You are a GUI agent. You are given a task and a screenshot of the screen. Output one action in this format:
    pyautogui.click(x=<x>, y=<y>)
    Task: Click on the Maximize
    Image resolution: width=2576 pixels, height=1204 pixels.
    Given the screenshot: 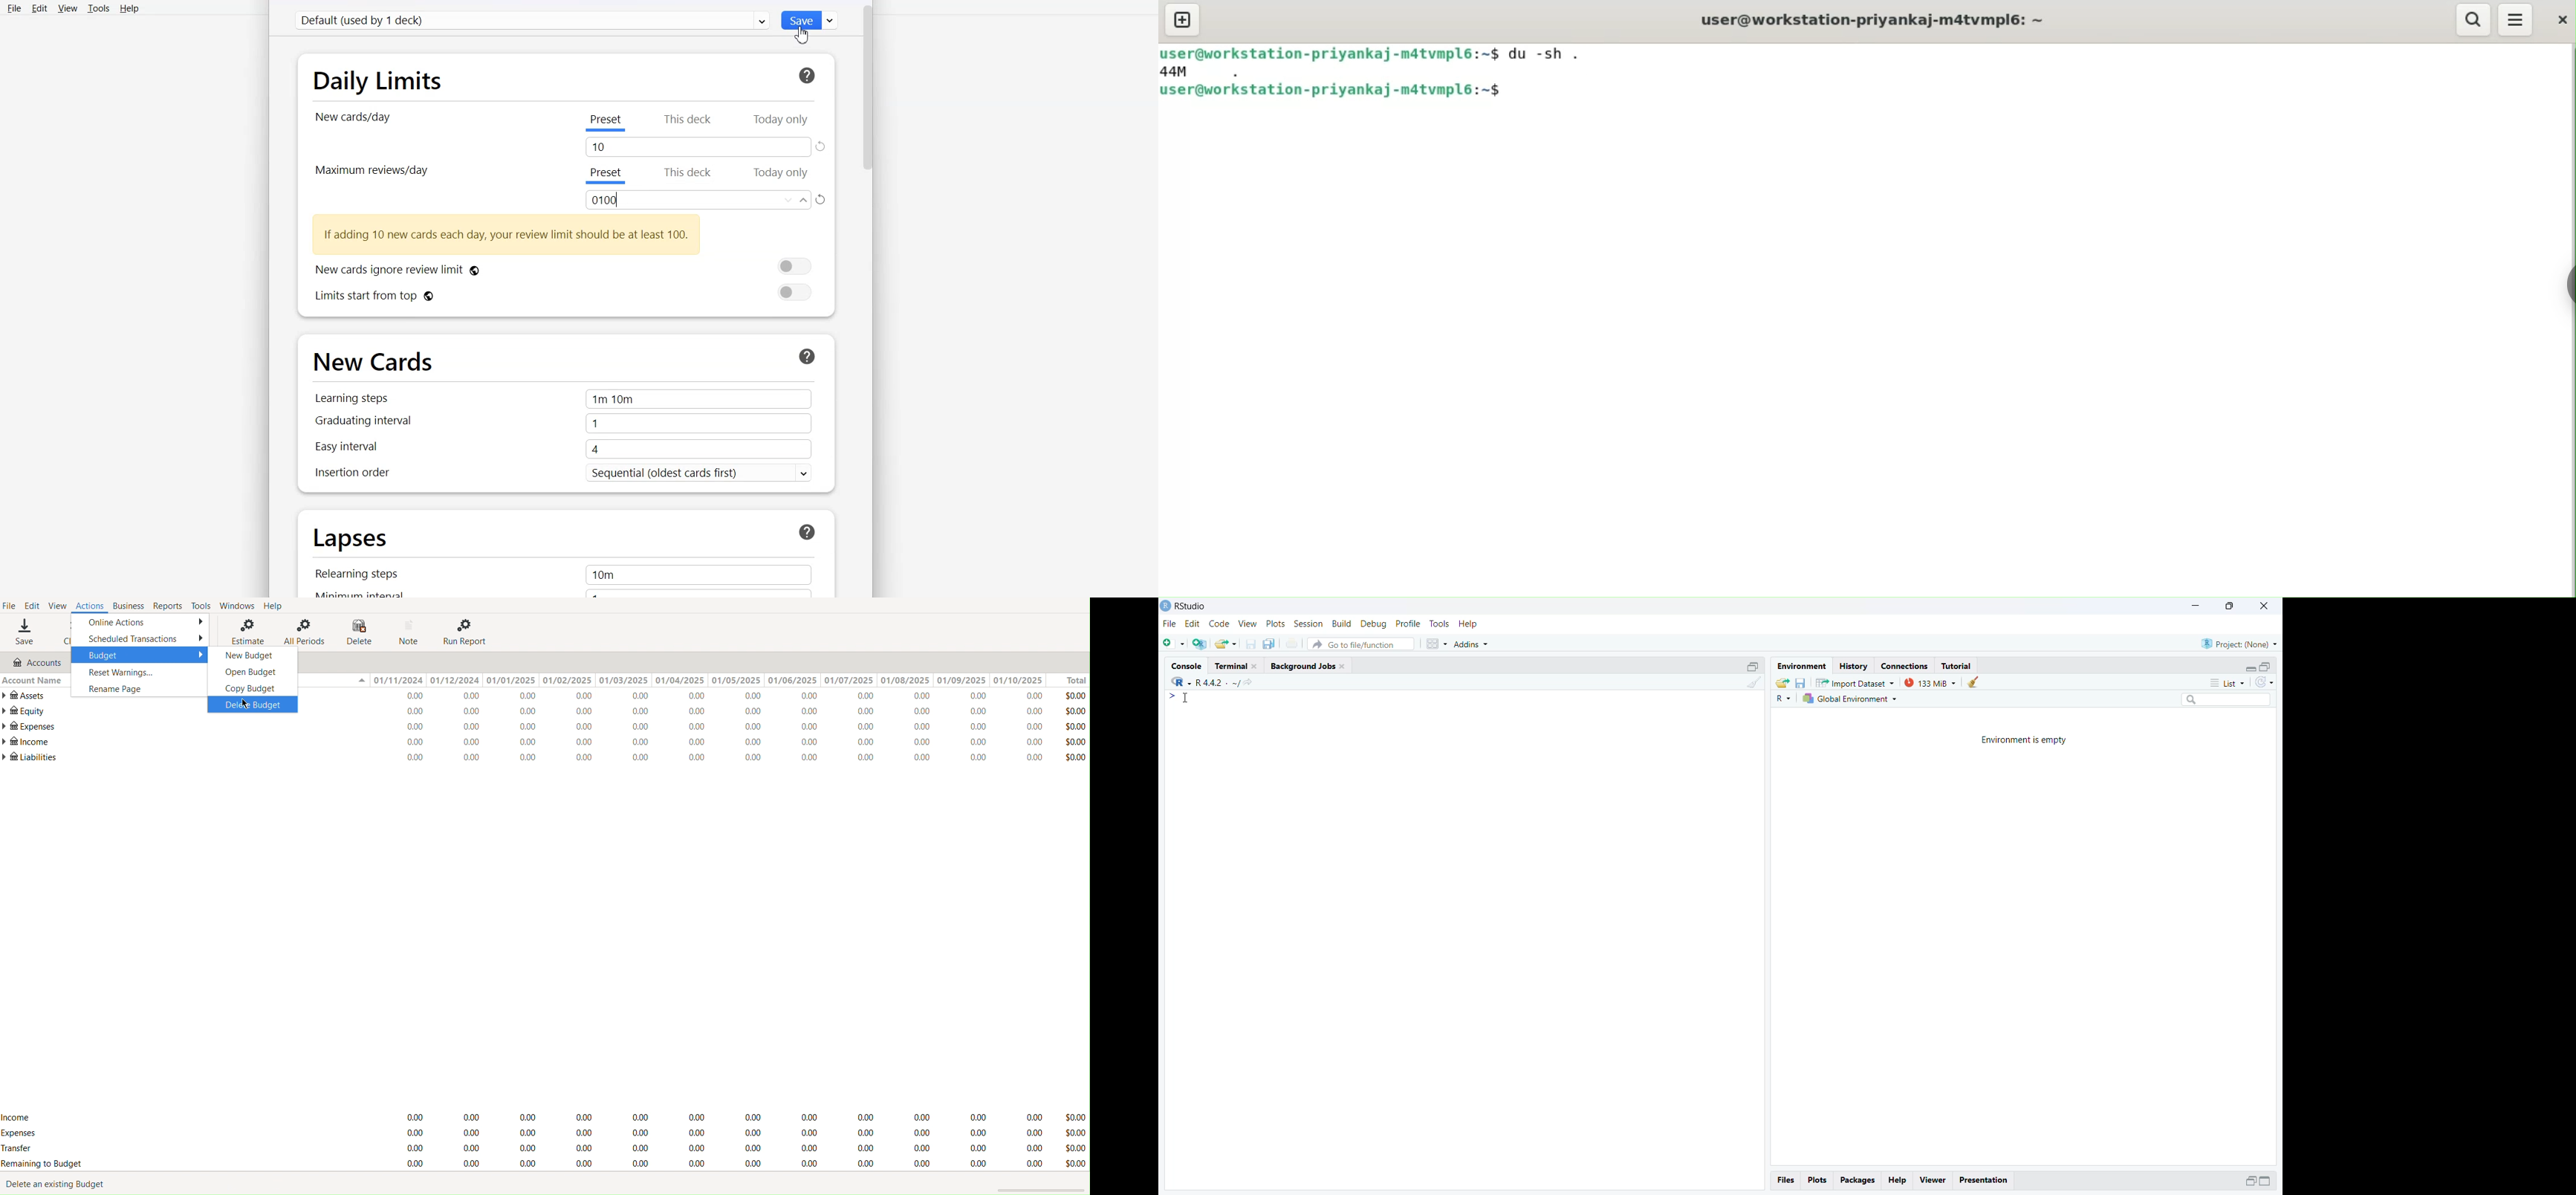 What is the action you would take?
    pyautogui.click(x=2249, y=1182)
    